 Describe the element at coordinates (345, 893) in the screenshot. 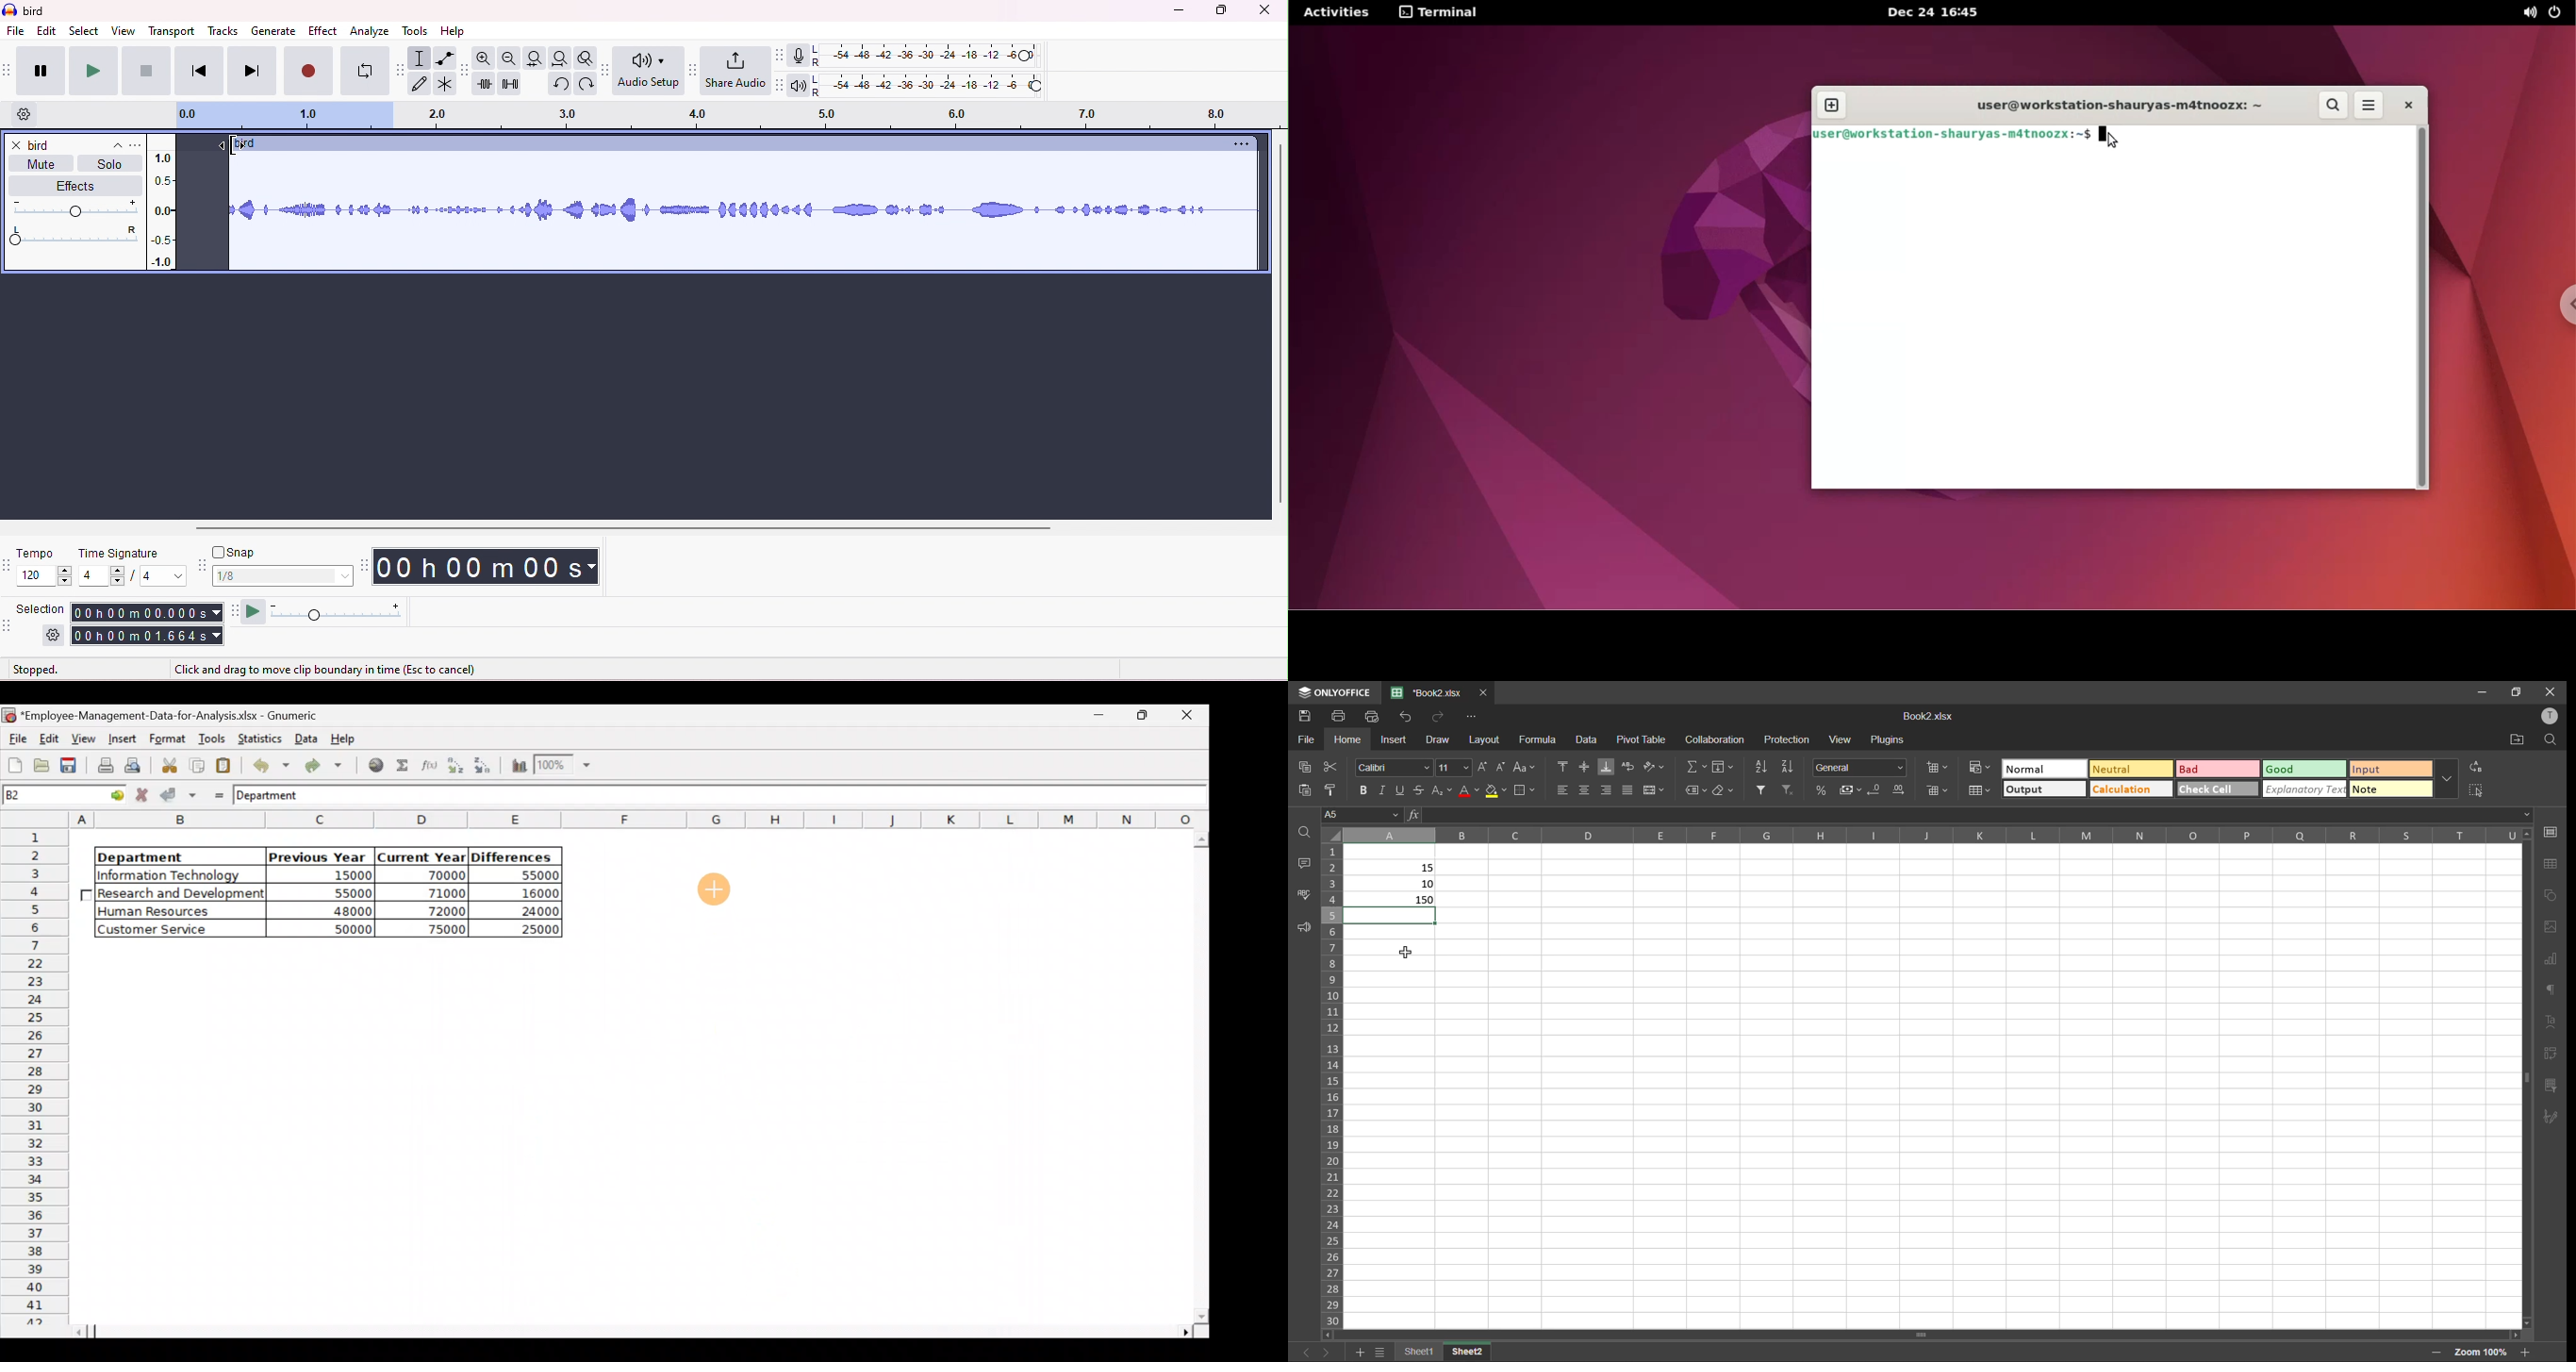

I see `55000` at that location.